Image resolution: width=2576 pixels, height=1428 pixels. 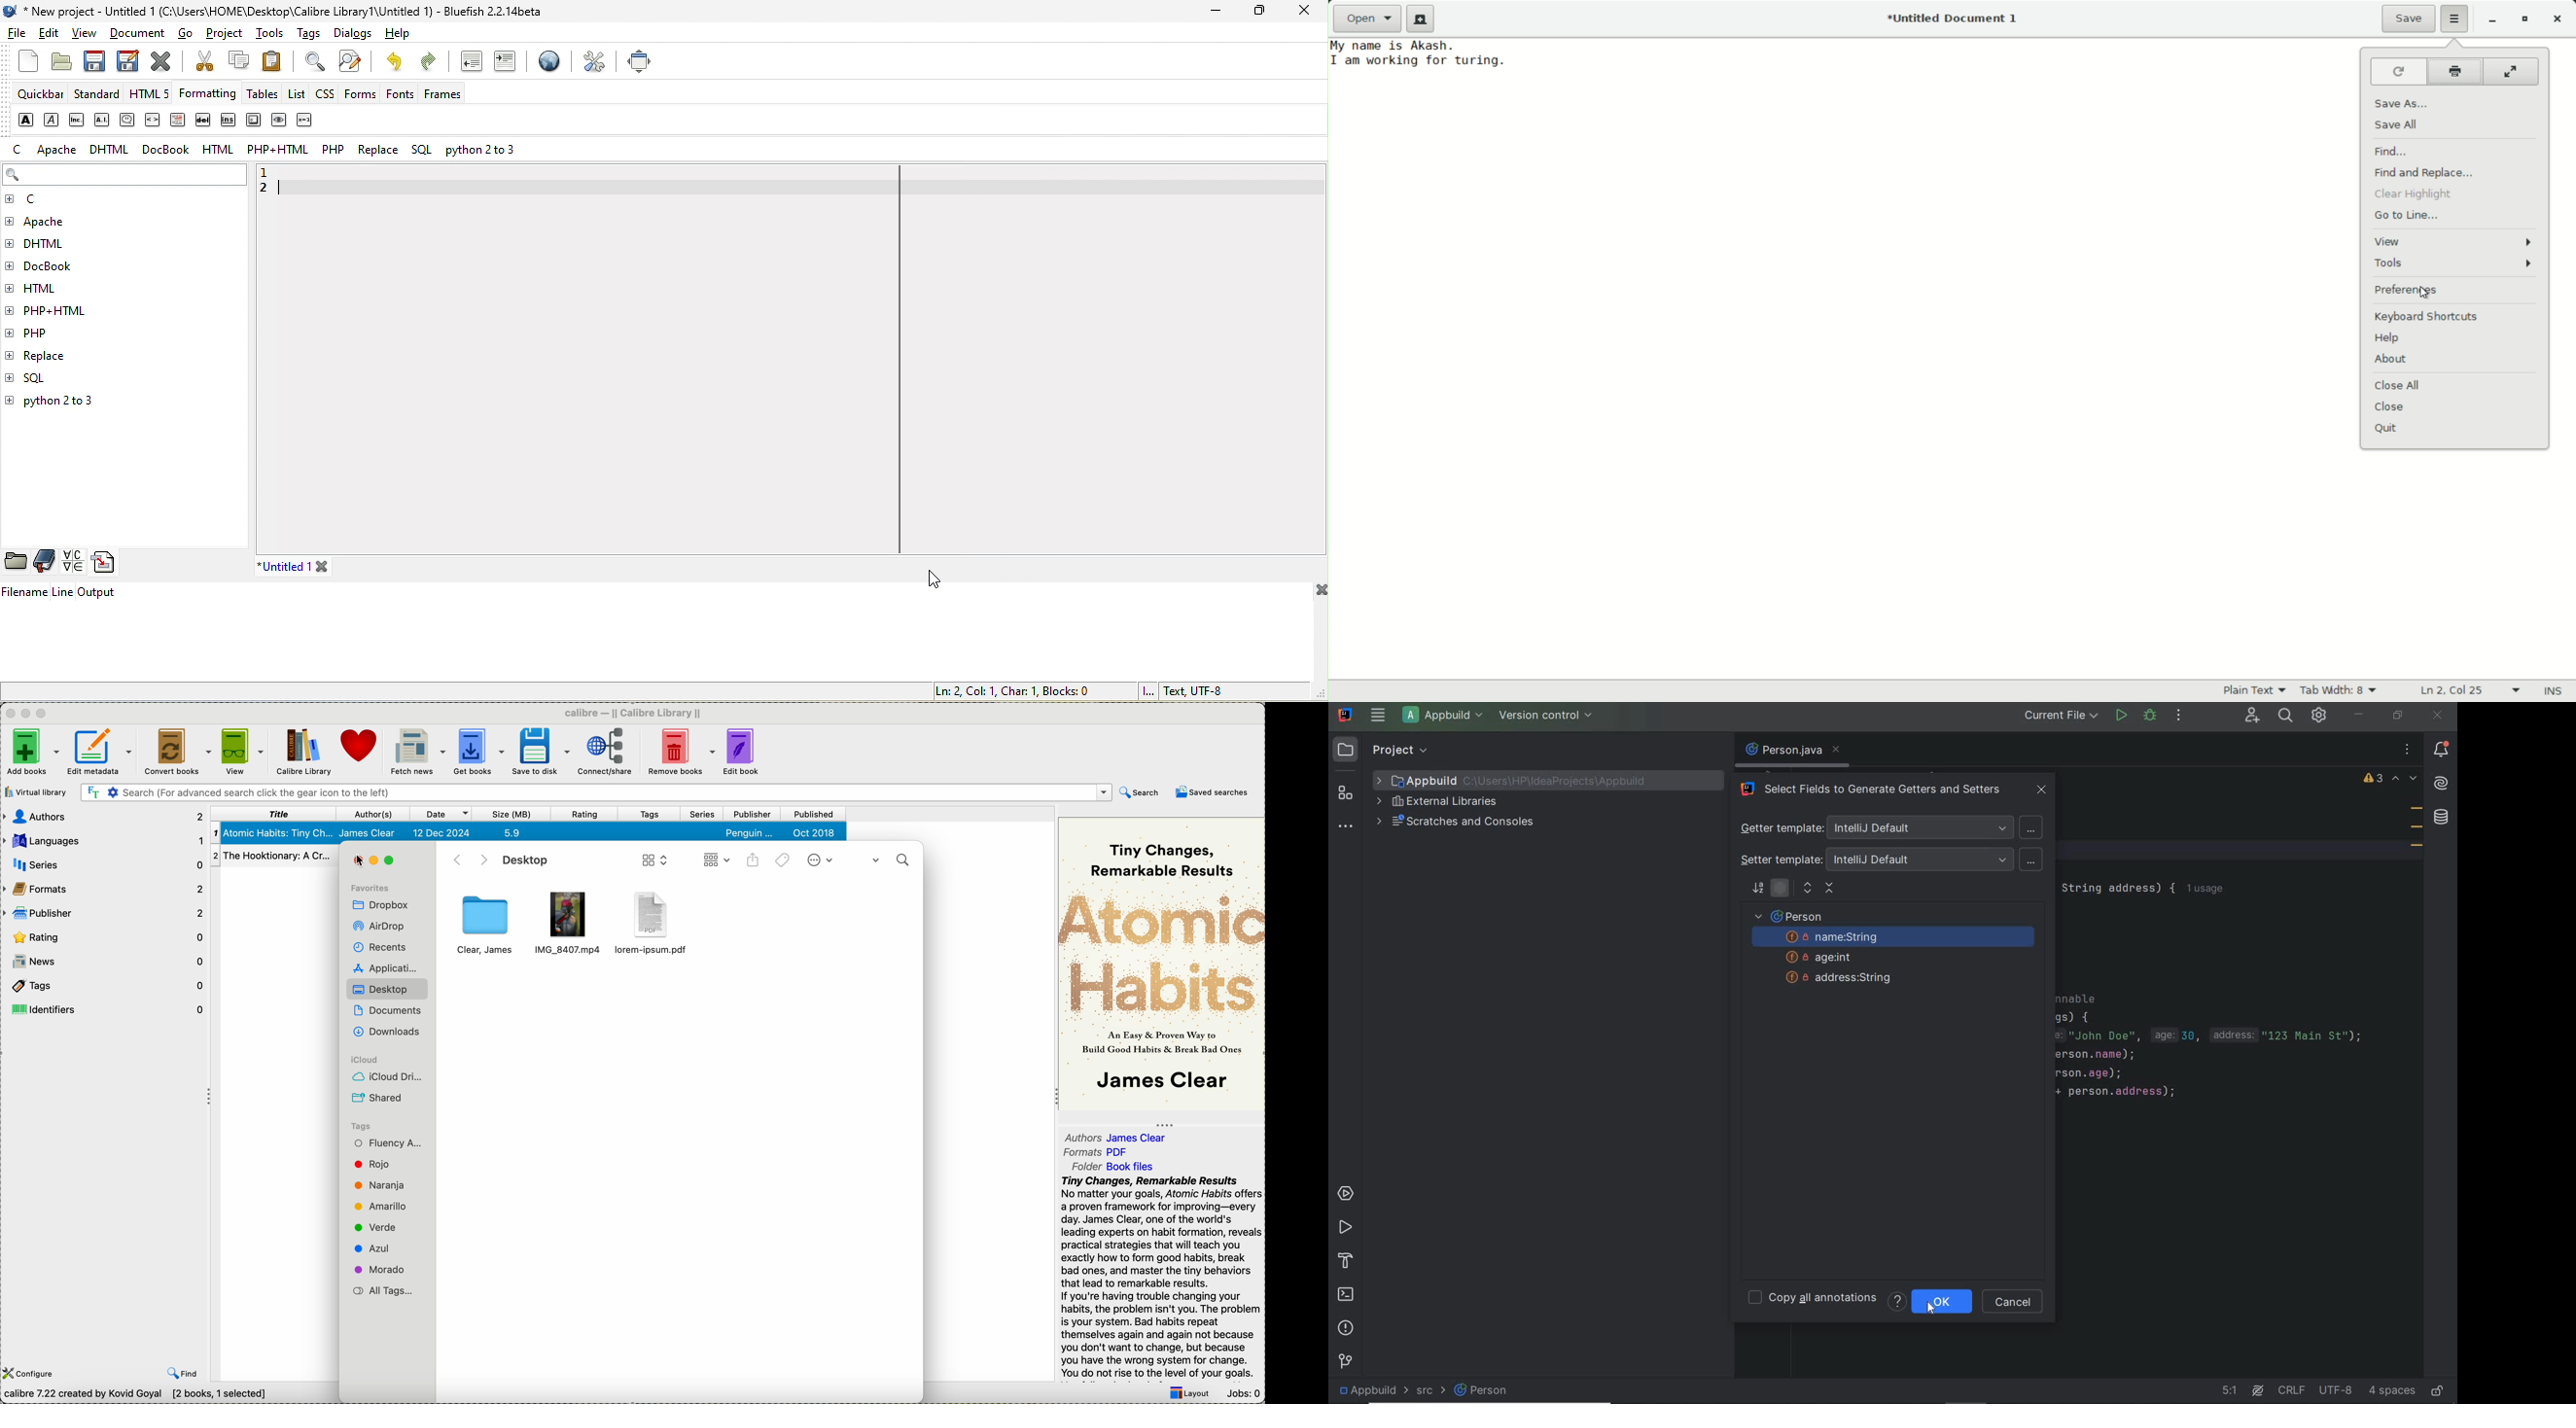 What do you see at coordinates (1758, 890) in the screenshot?
I see `alphabetically` at bounding box center [1758, 890].